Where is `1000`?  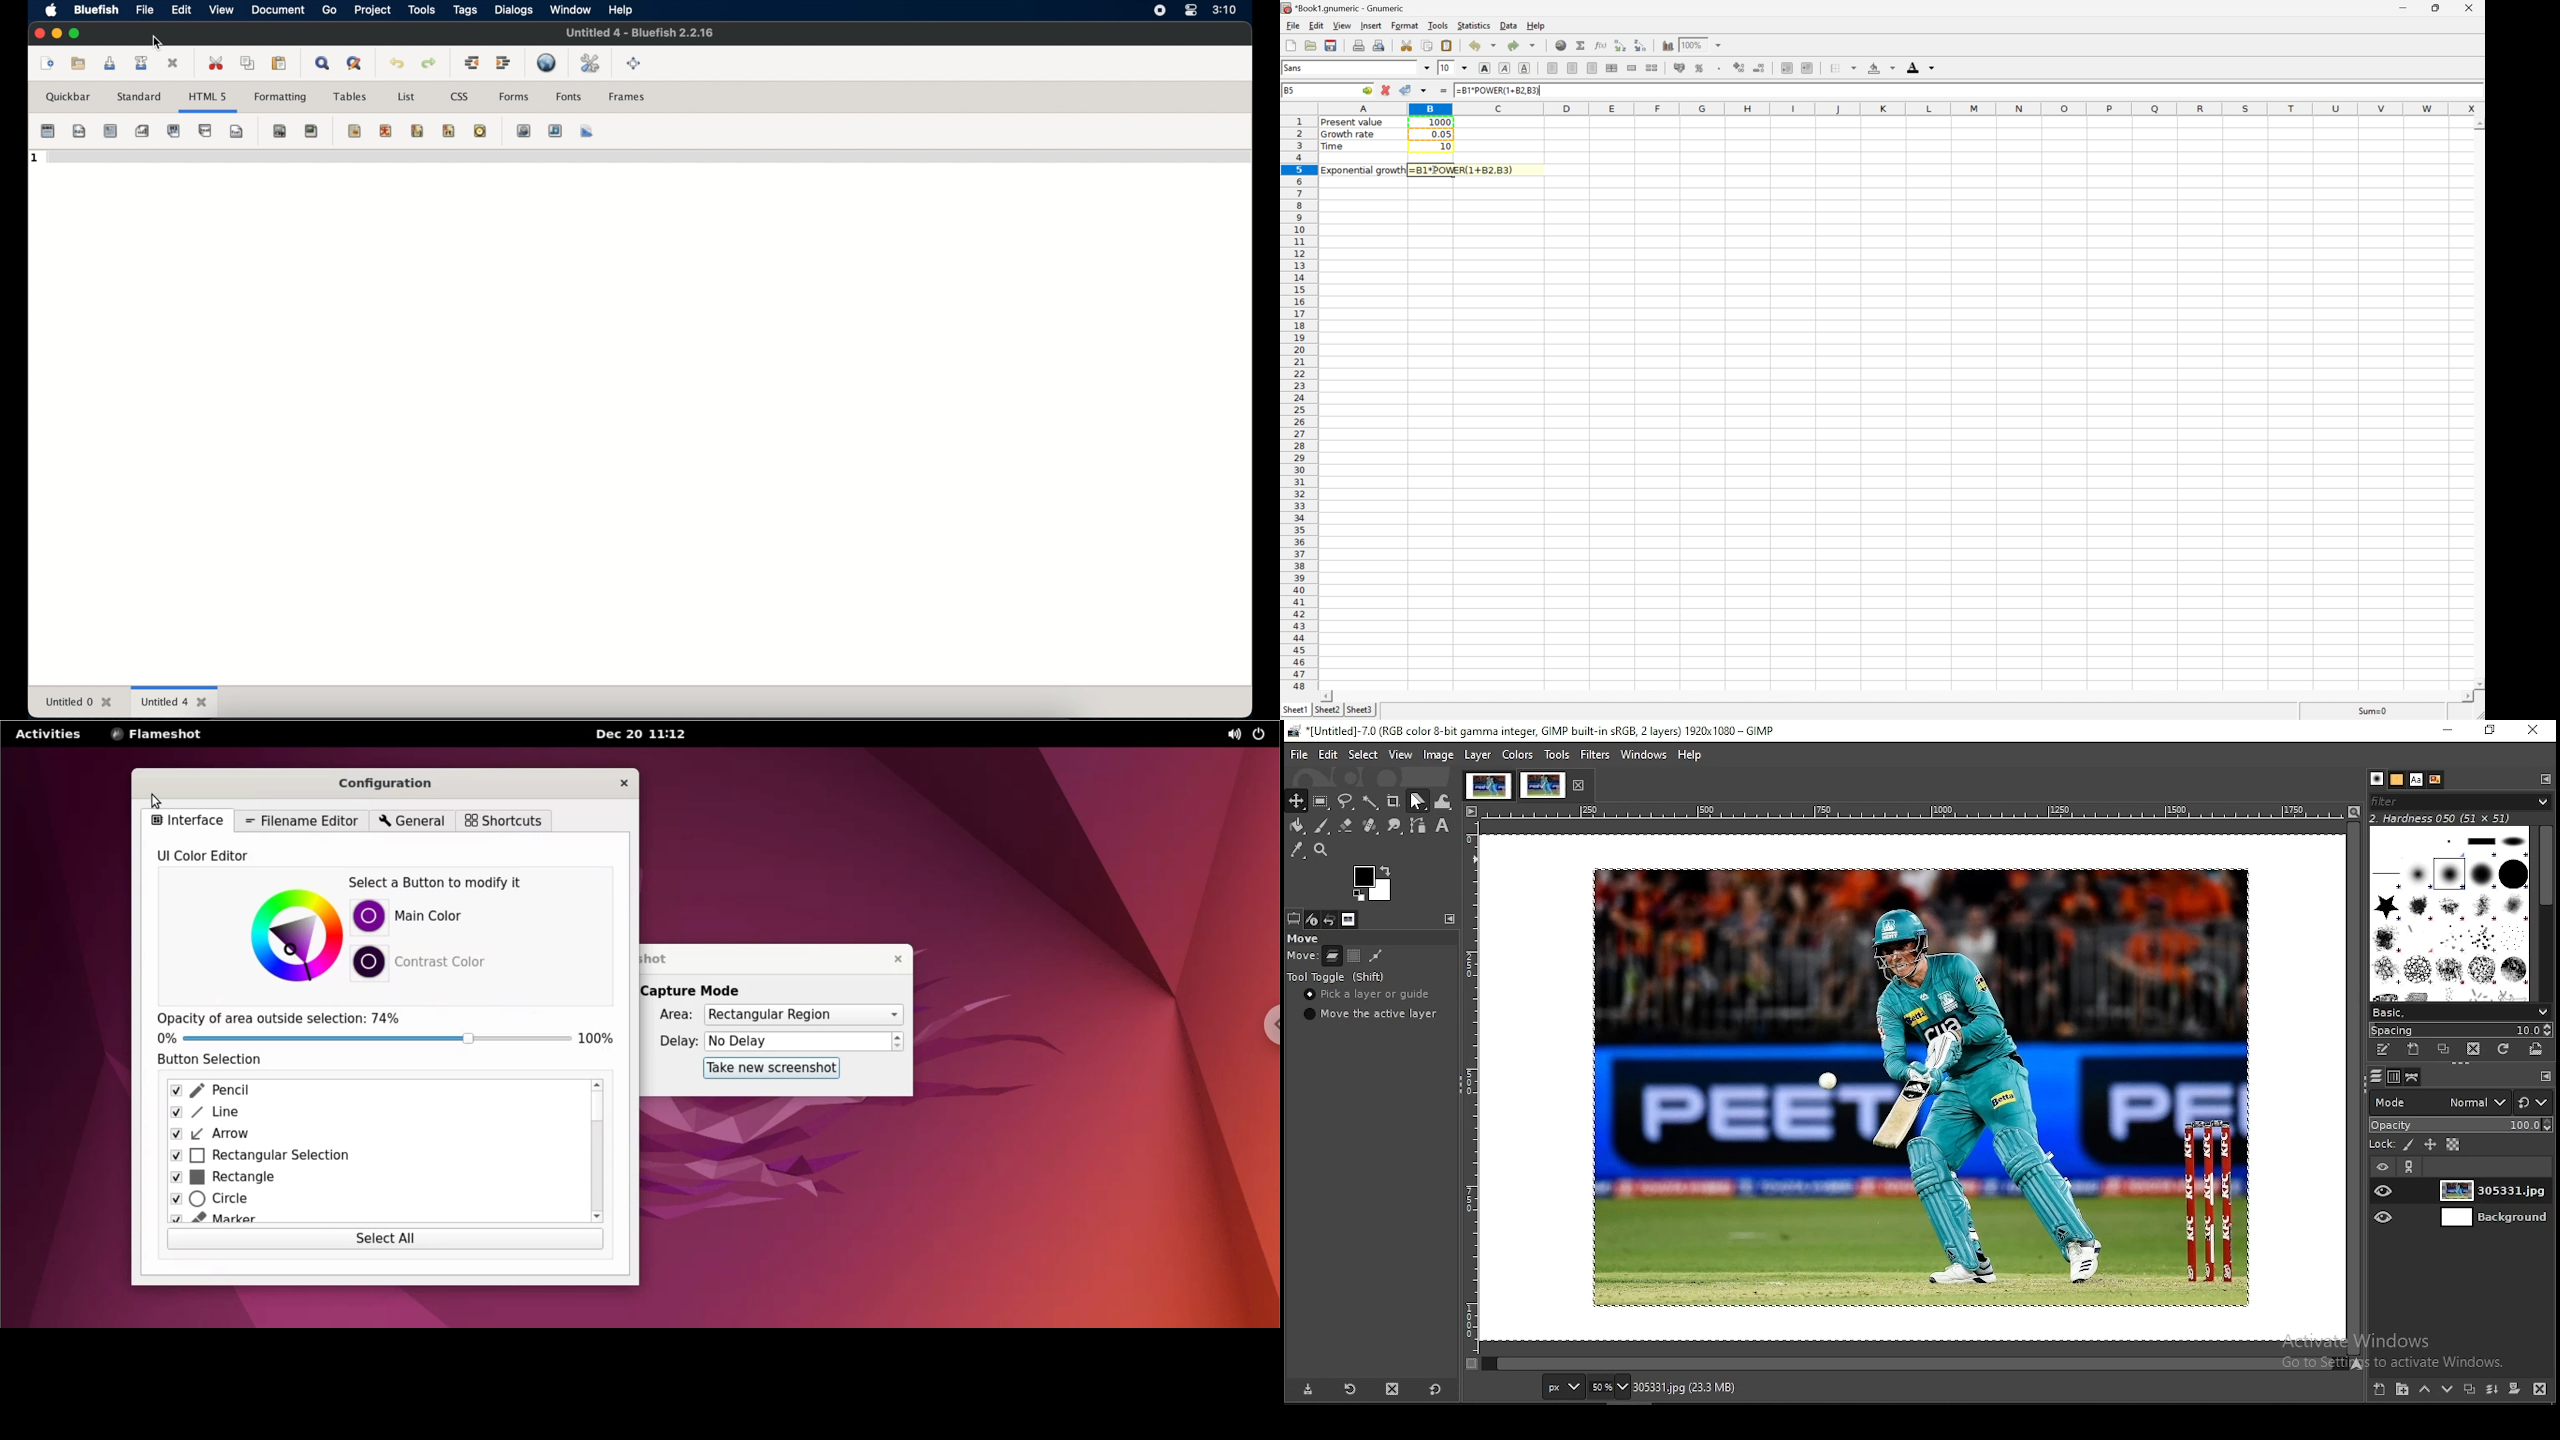
1000 is located at coordinates (1439, 122).